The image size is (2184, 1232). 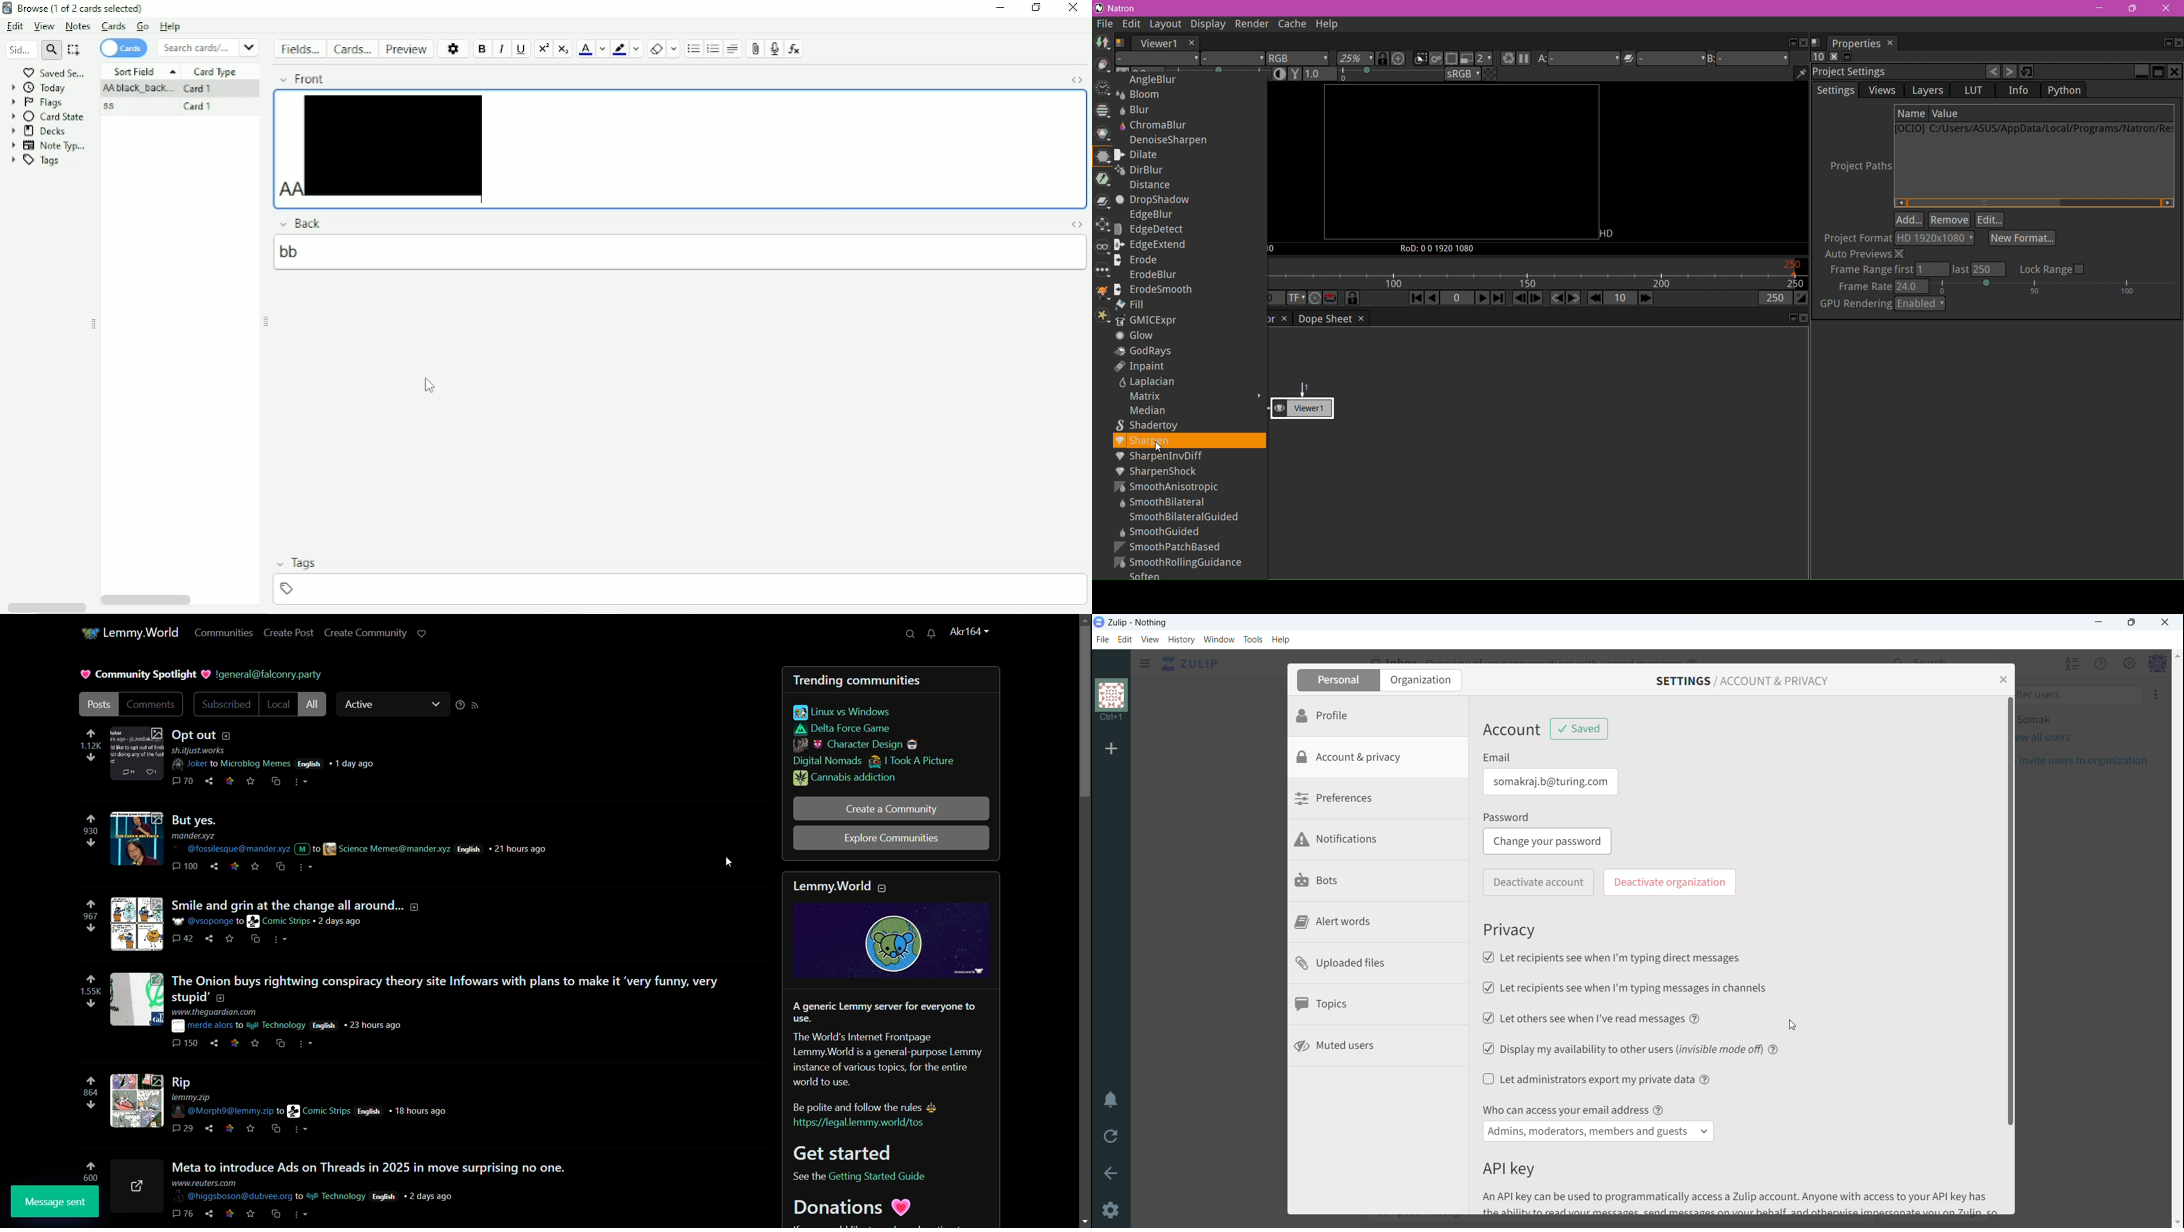 I want to click on Flags, so click(x=39, y=102).